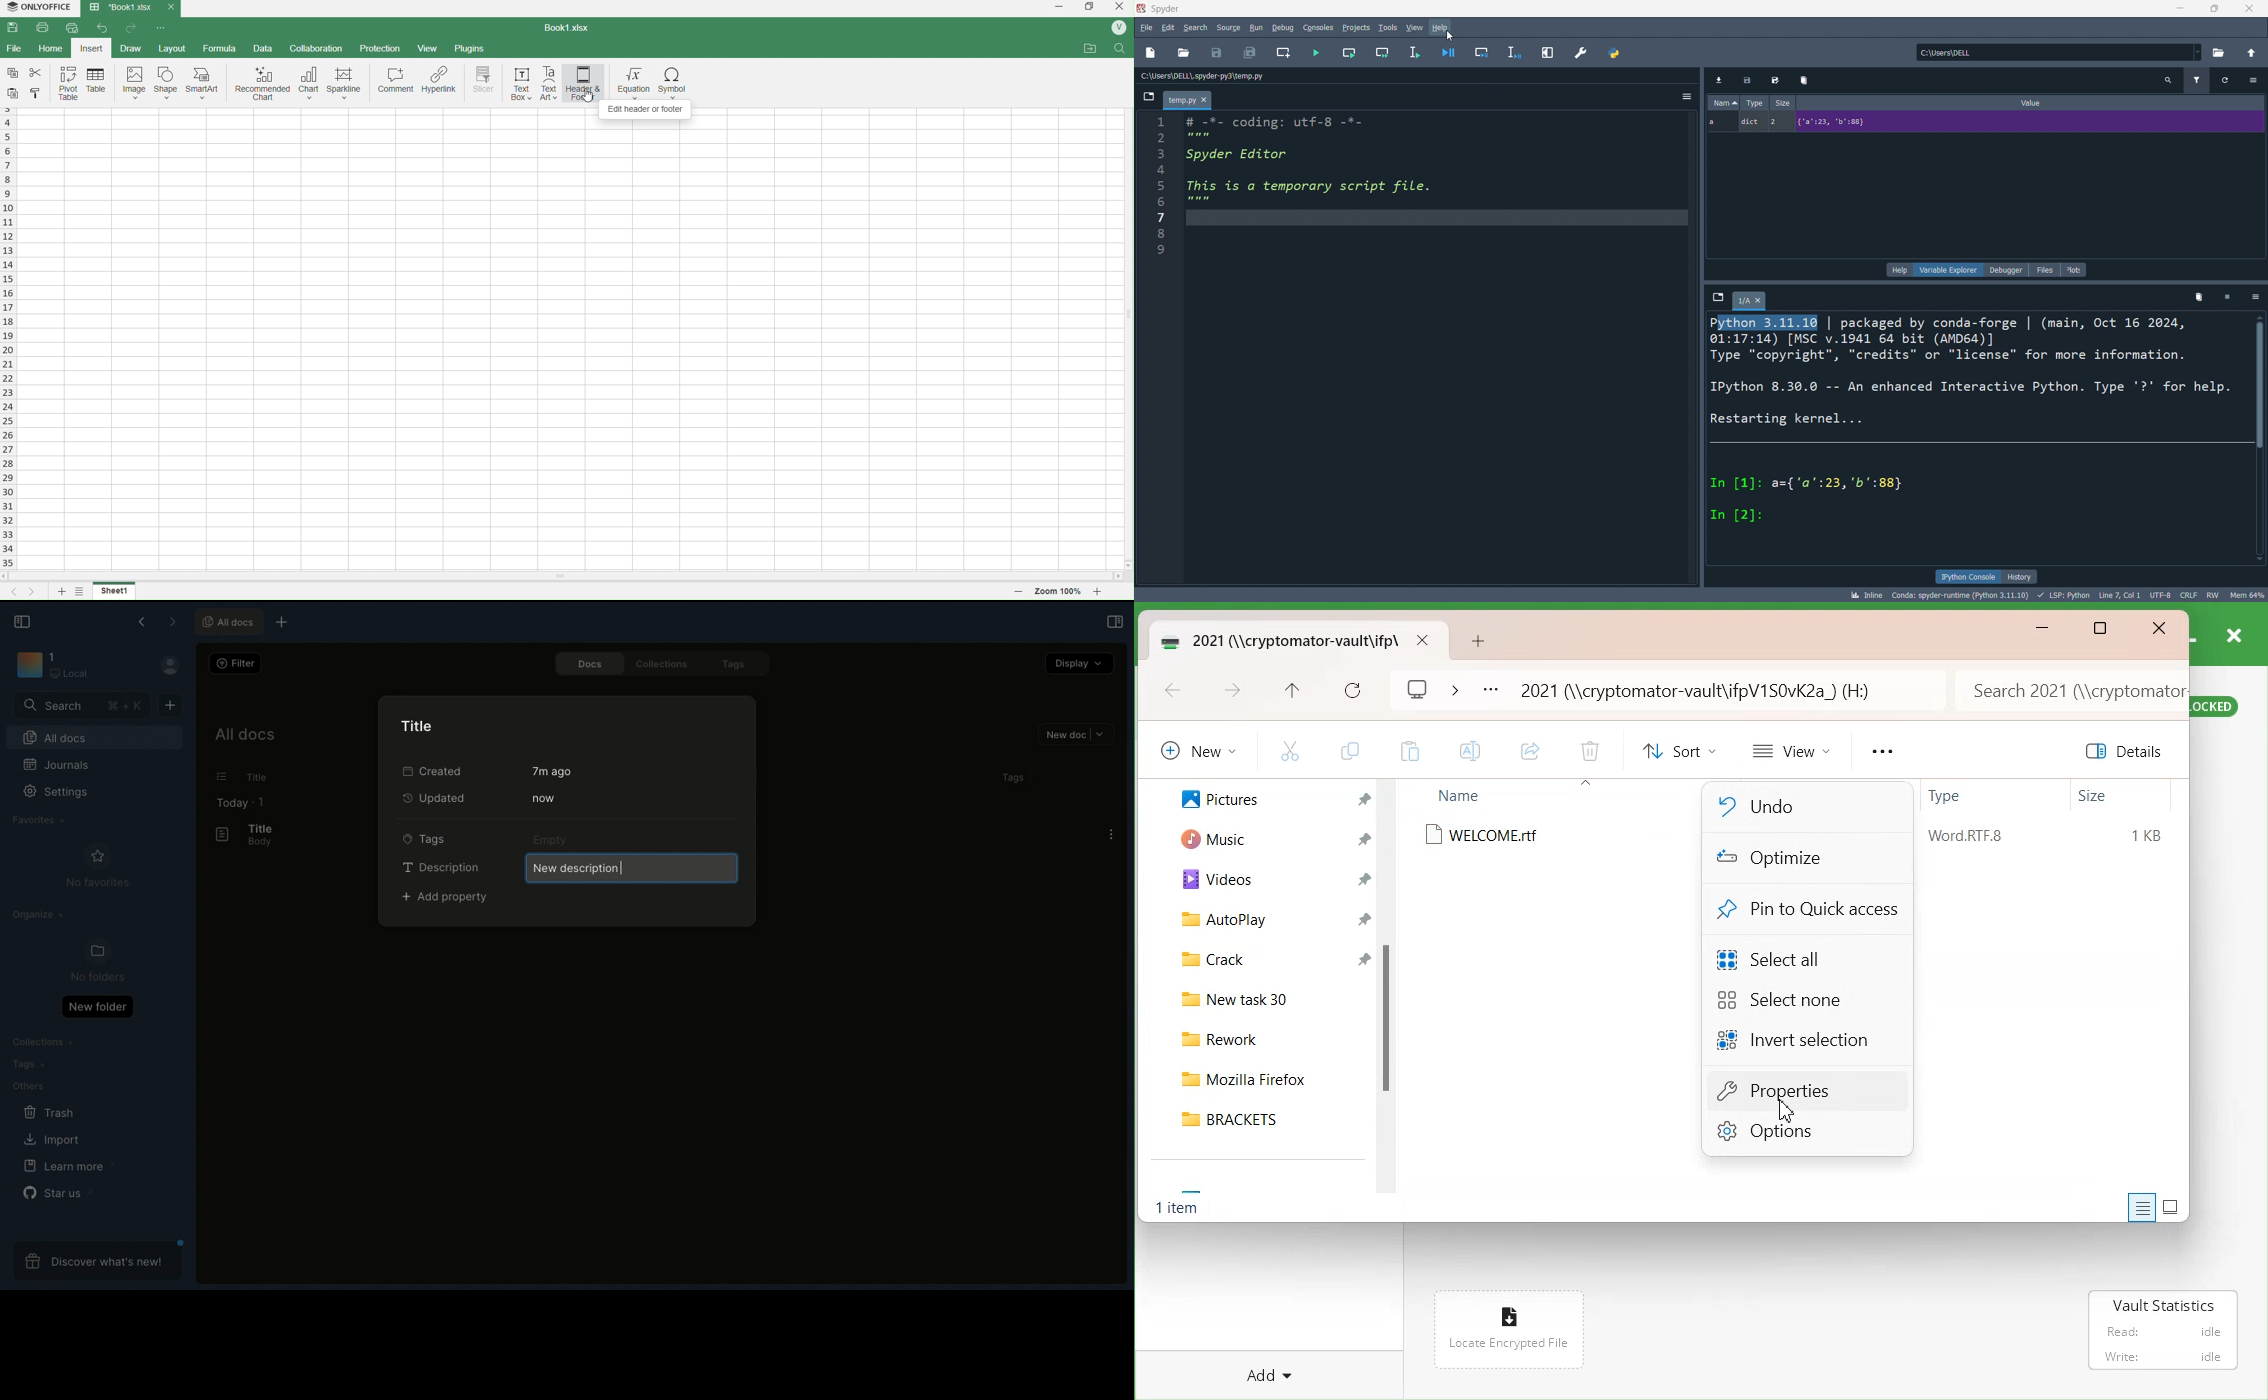  Describe the element at coordinates (103, 27) in the screenshot. I see `back` at that location.